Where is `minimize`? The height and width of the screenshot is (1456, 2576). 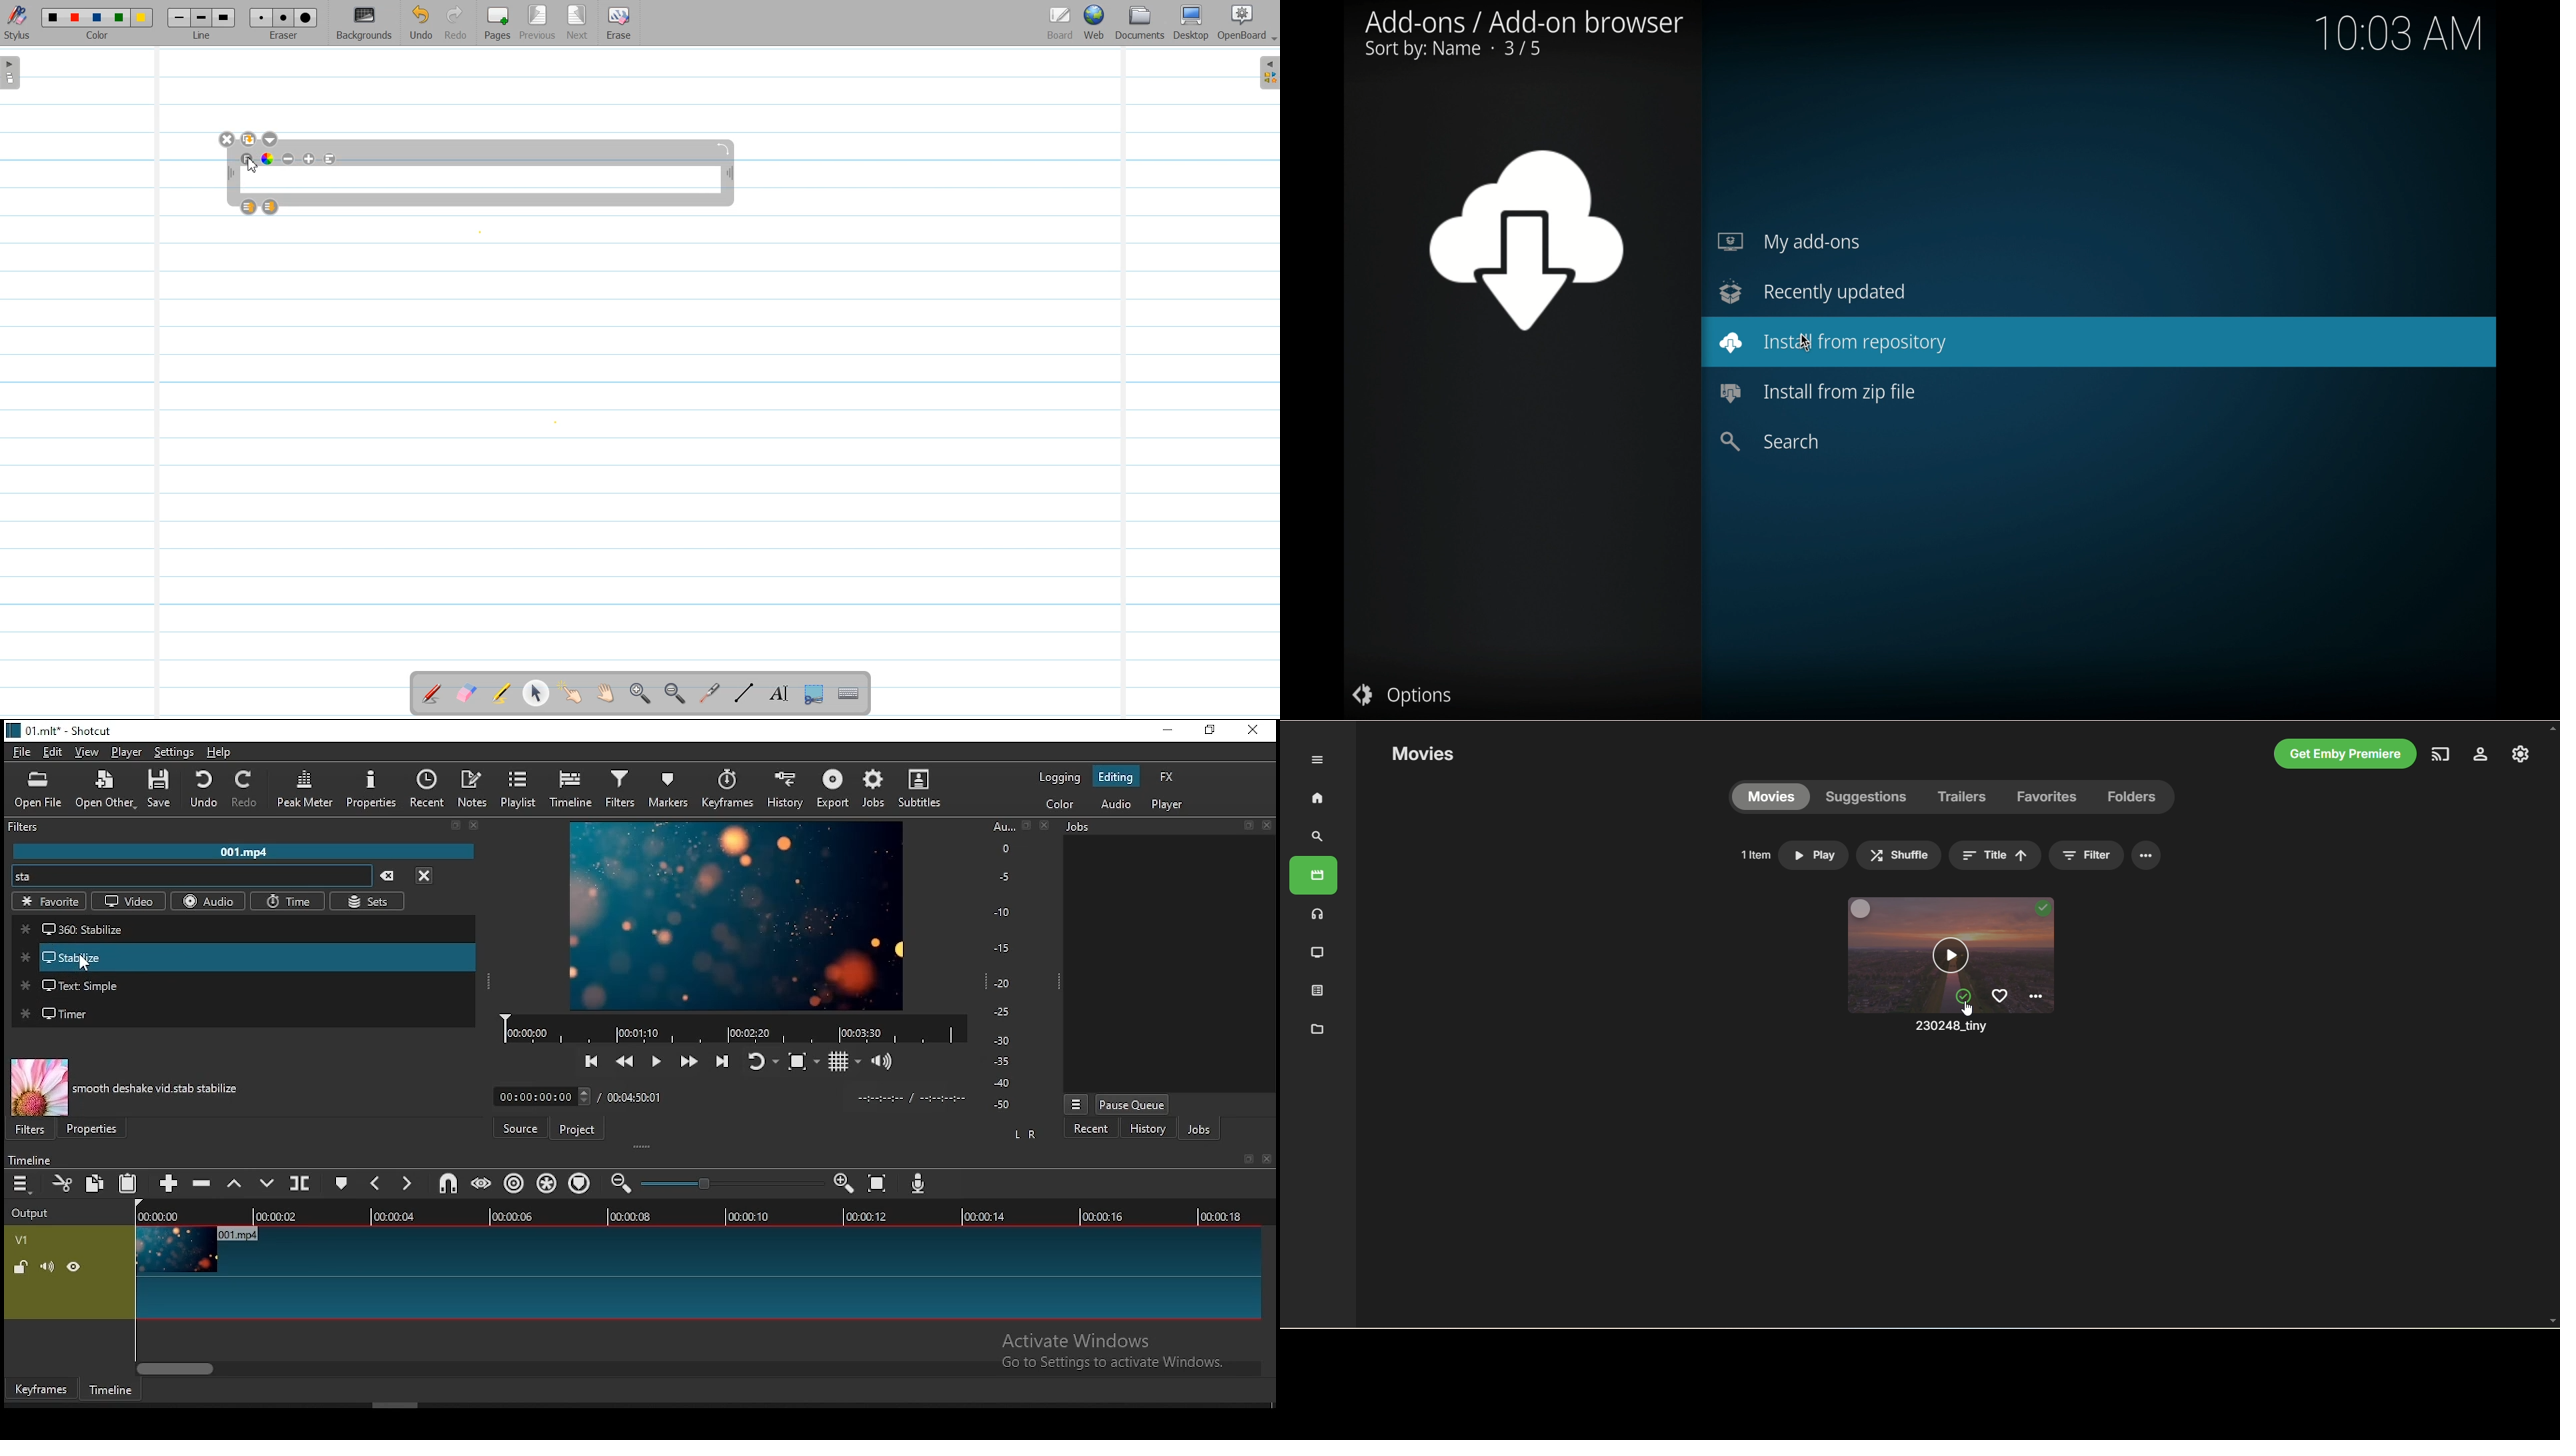 minimize is located at coordinates (1168, 730).